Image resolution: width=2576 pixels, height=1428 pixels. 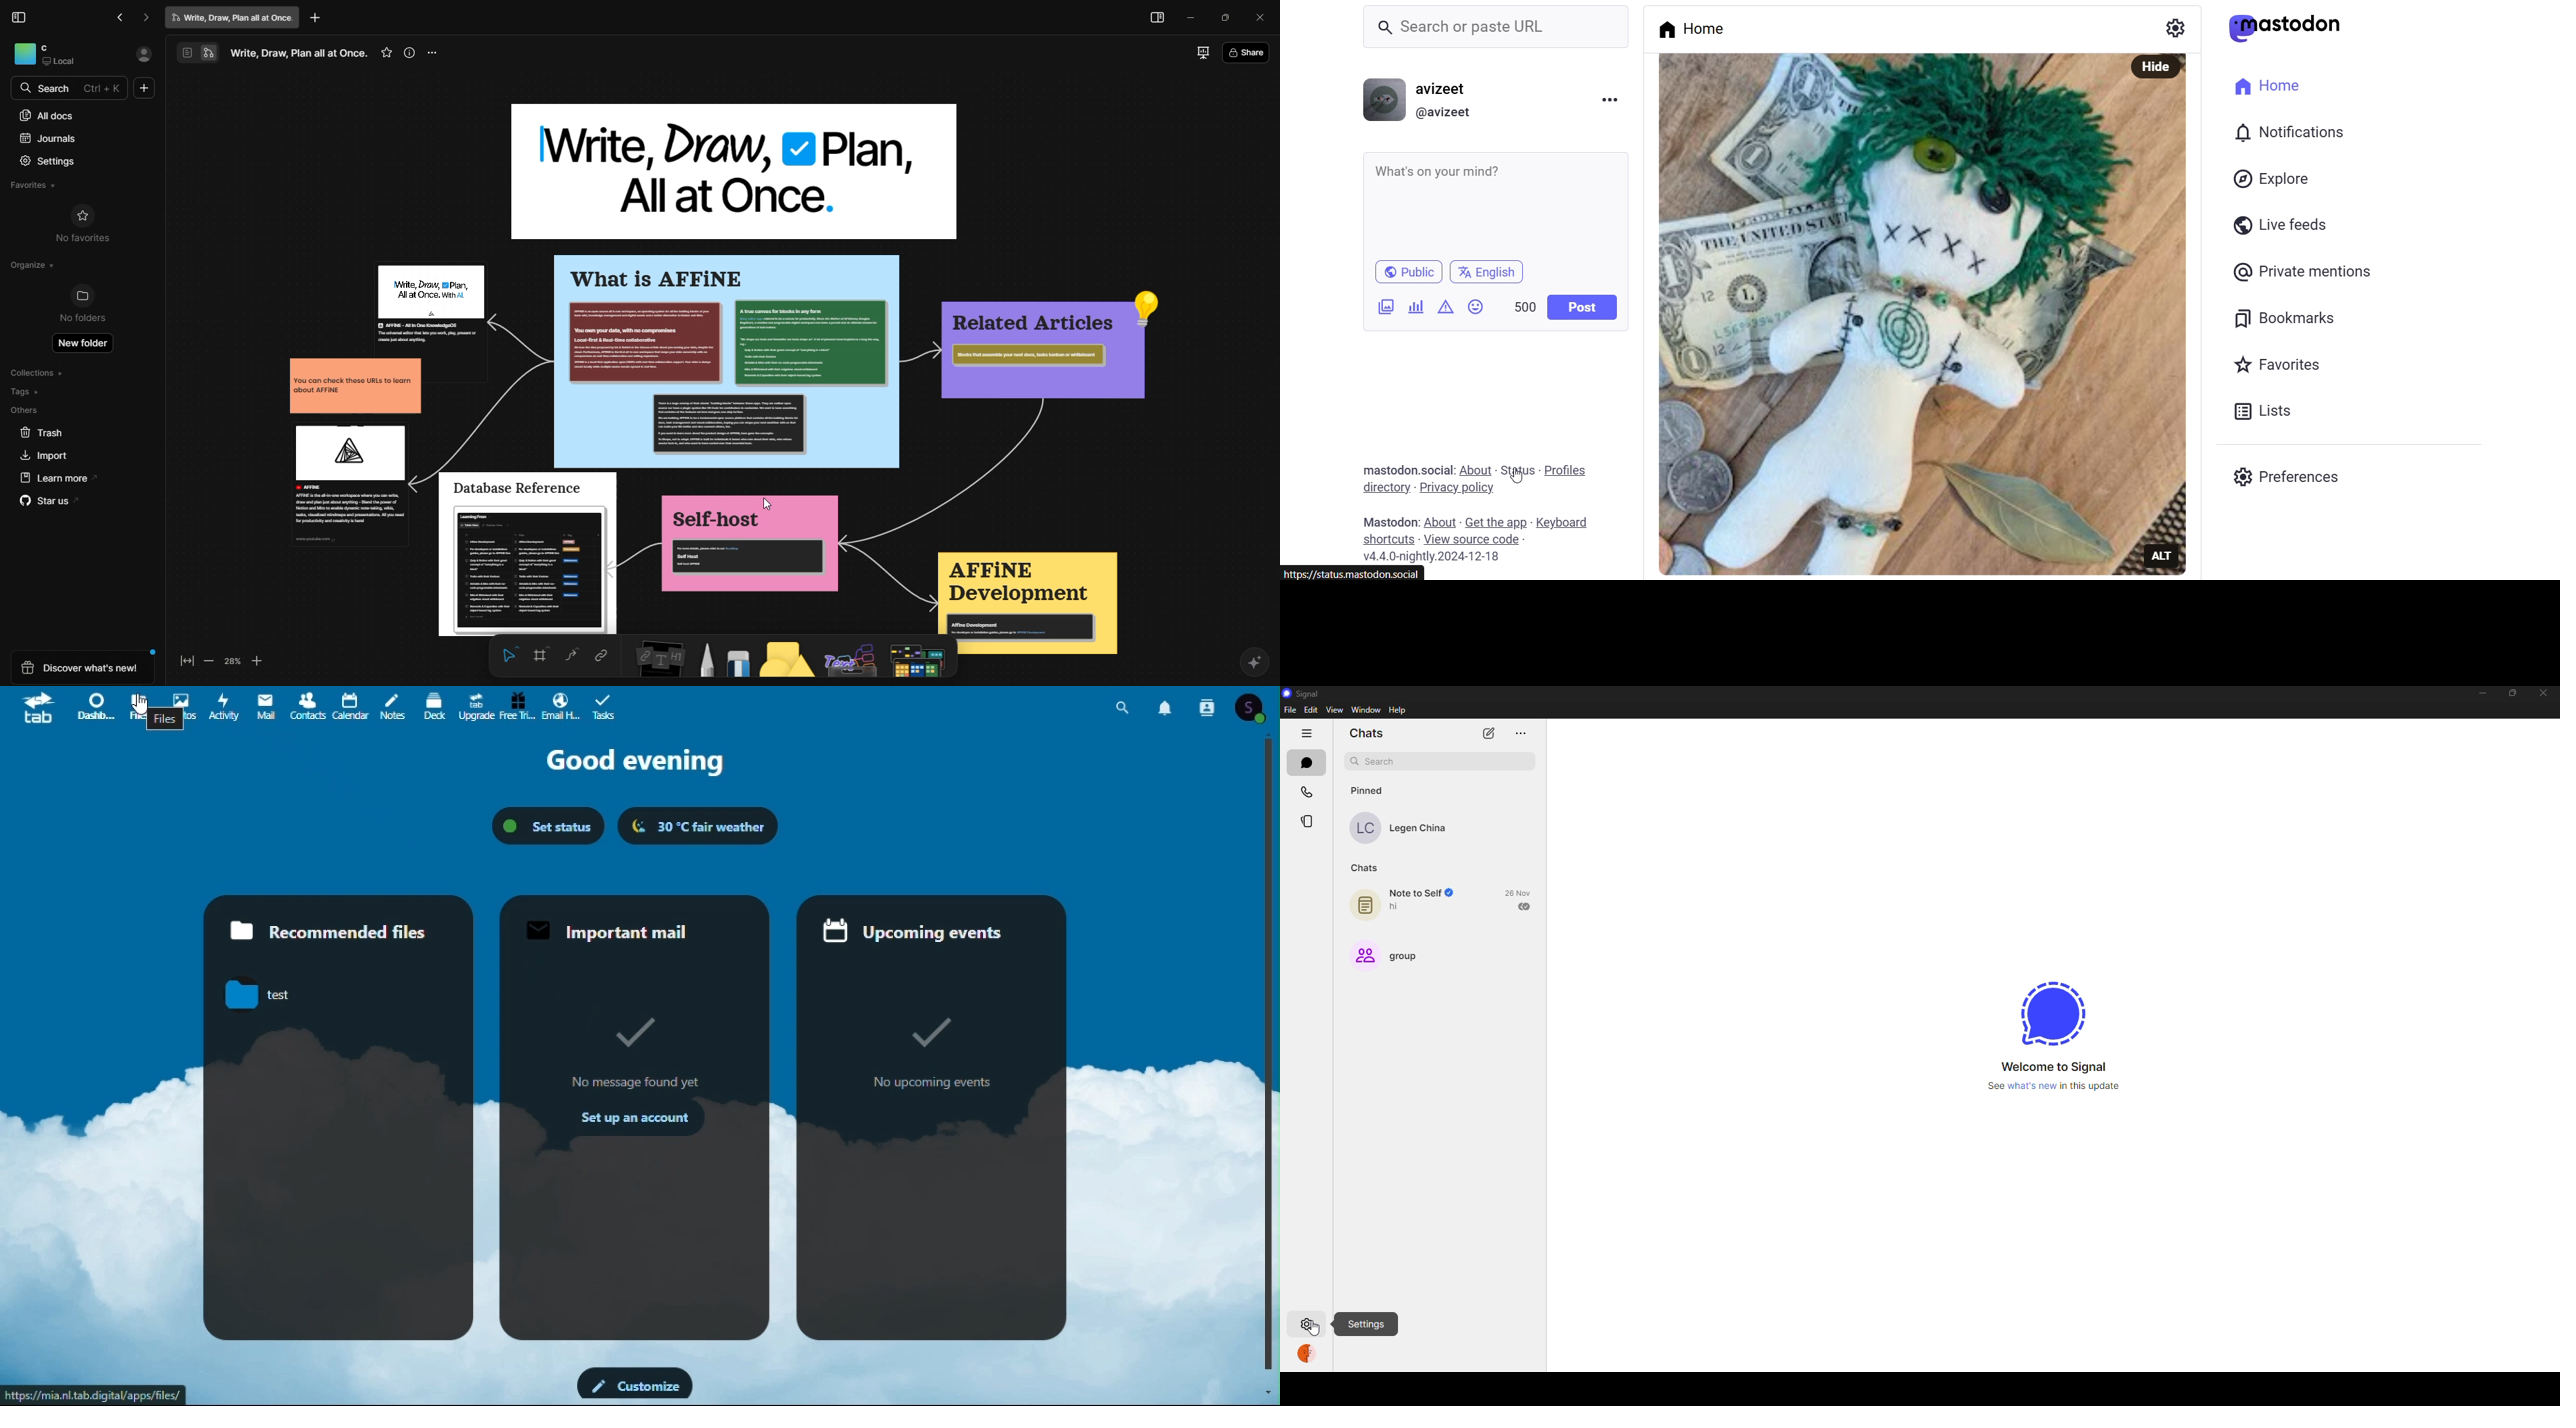 What do you see at coordinates (143, 708) in the screenshot?
I see `cursor` at bounding box center [143, 708].